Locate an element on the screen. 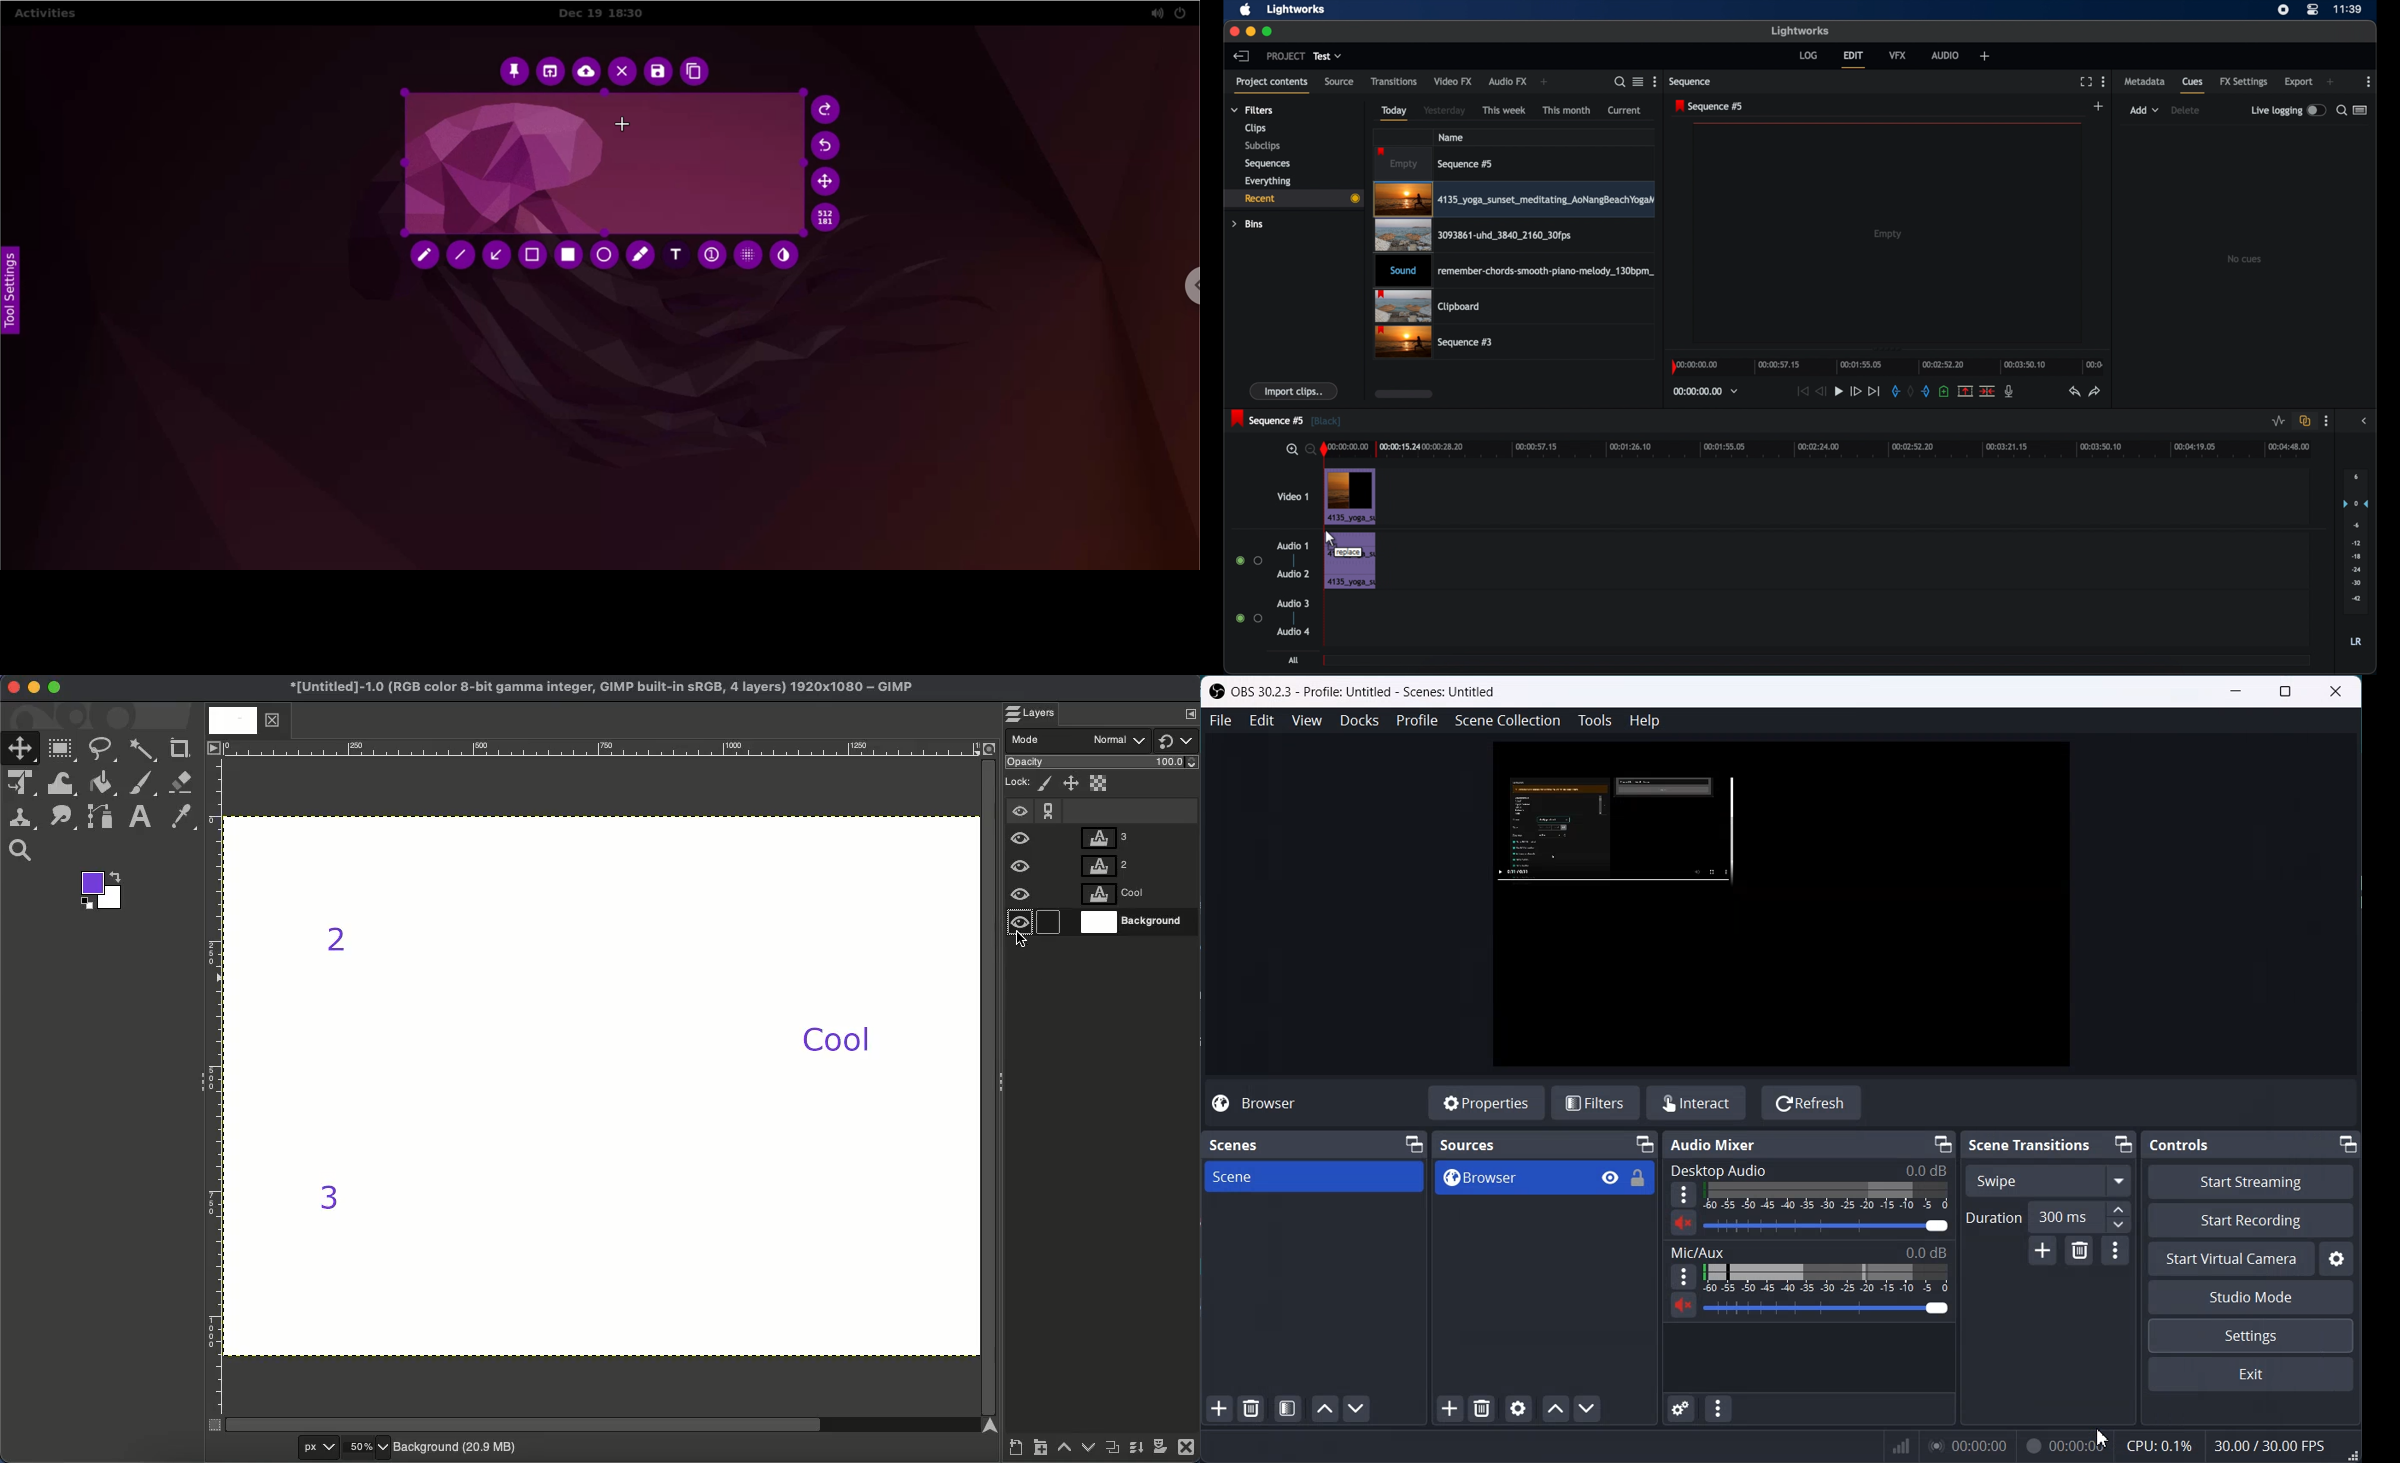 This screenshot has height=1484, width=2408. Visible is located at coordinates (1021, 869).